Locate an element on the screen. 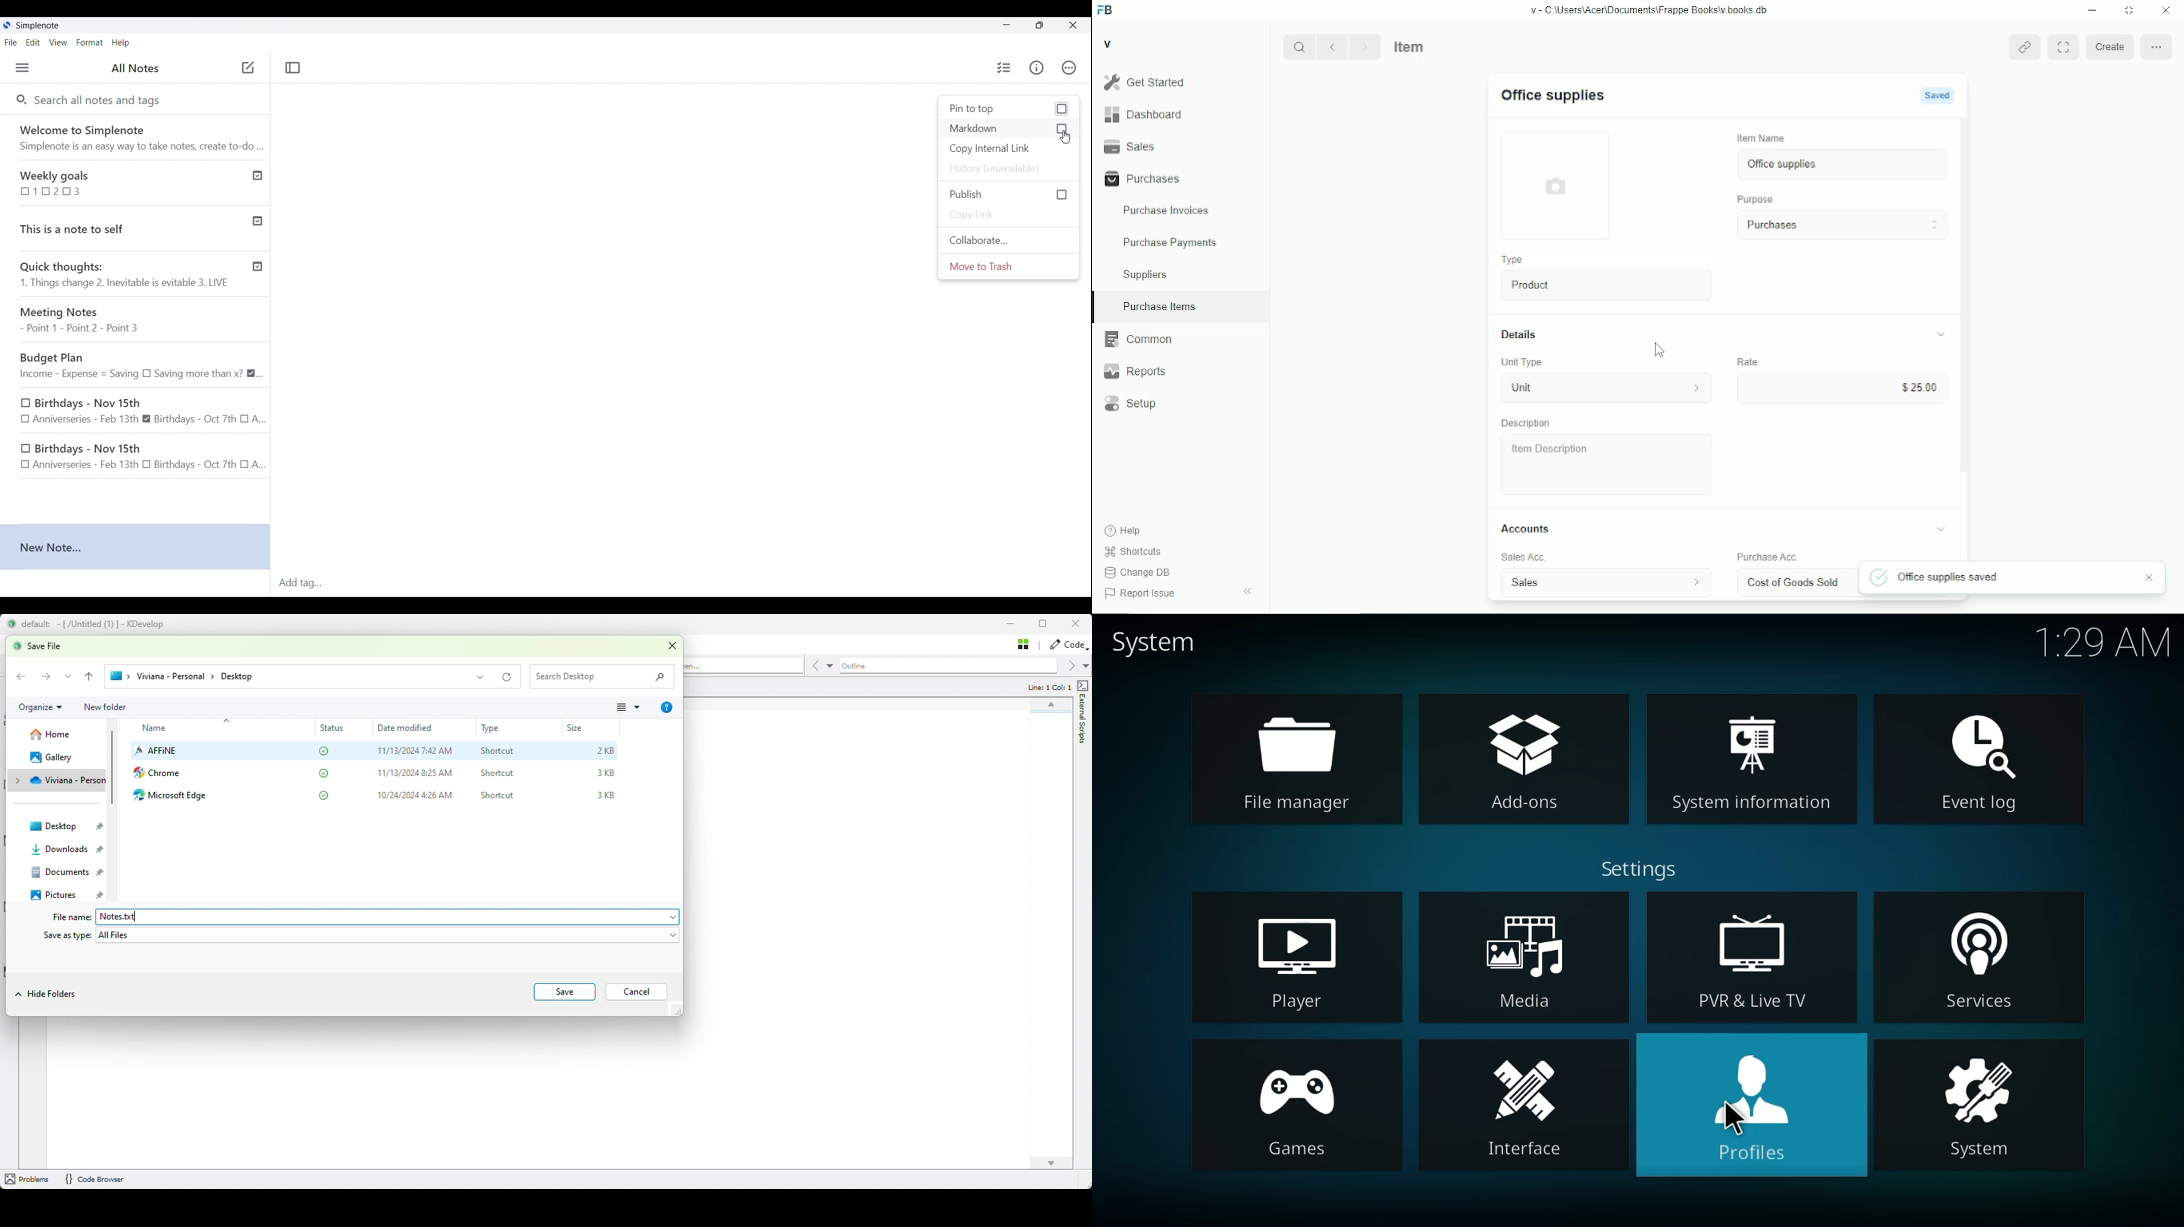 Image resolution: width=2184 pixels, height=1232 pixels.  Birthdays - Nov 15th  is located at coordinates (142, 411).